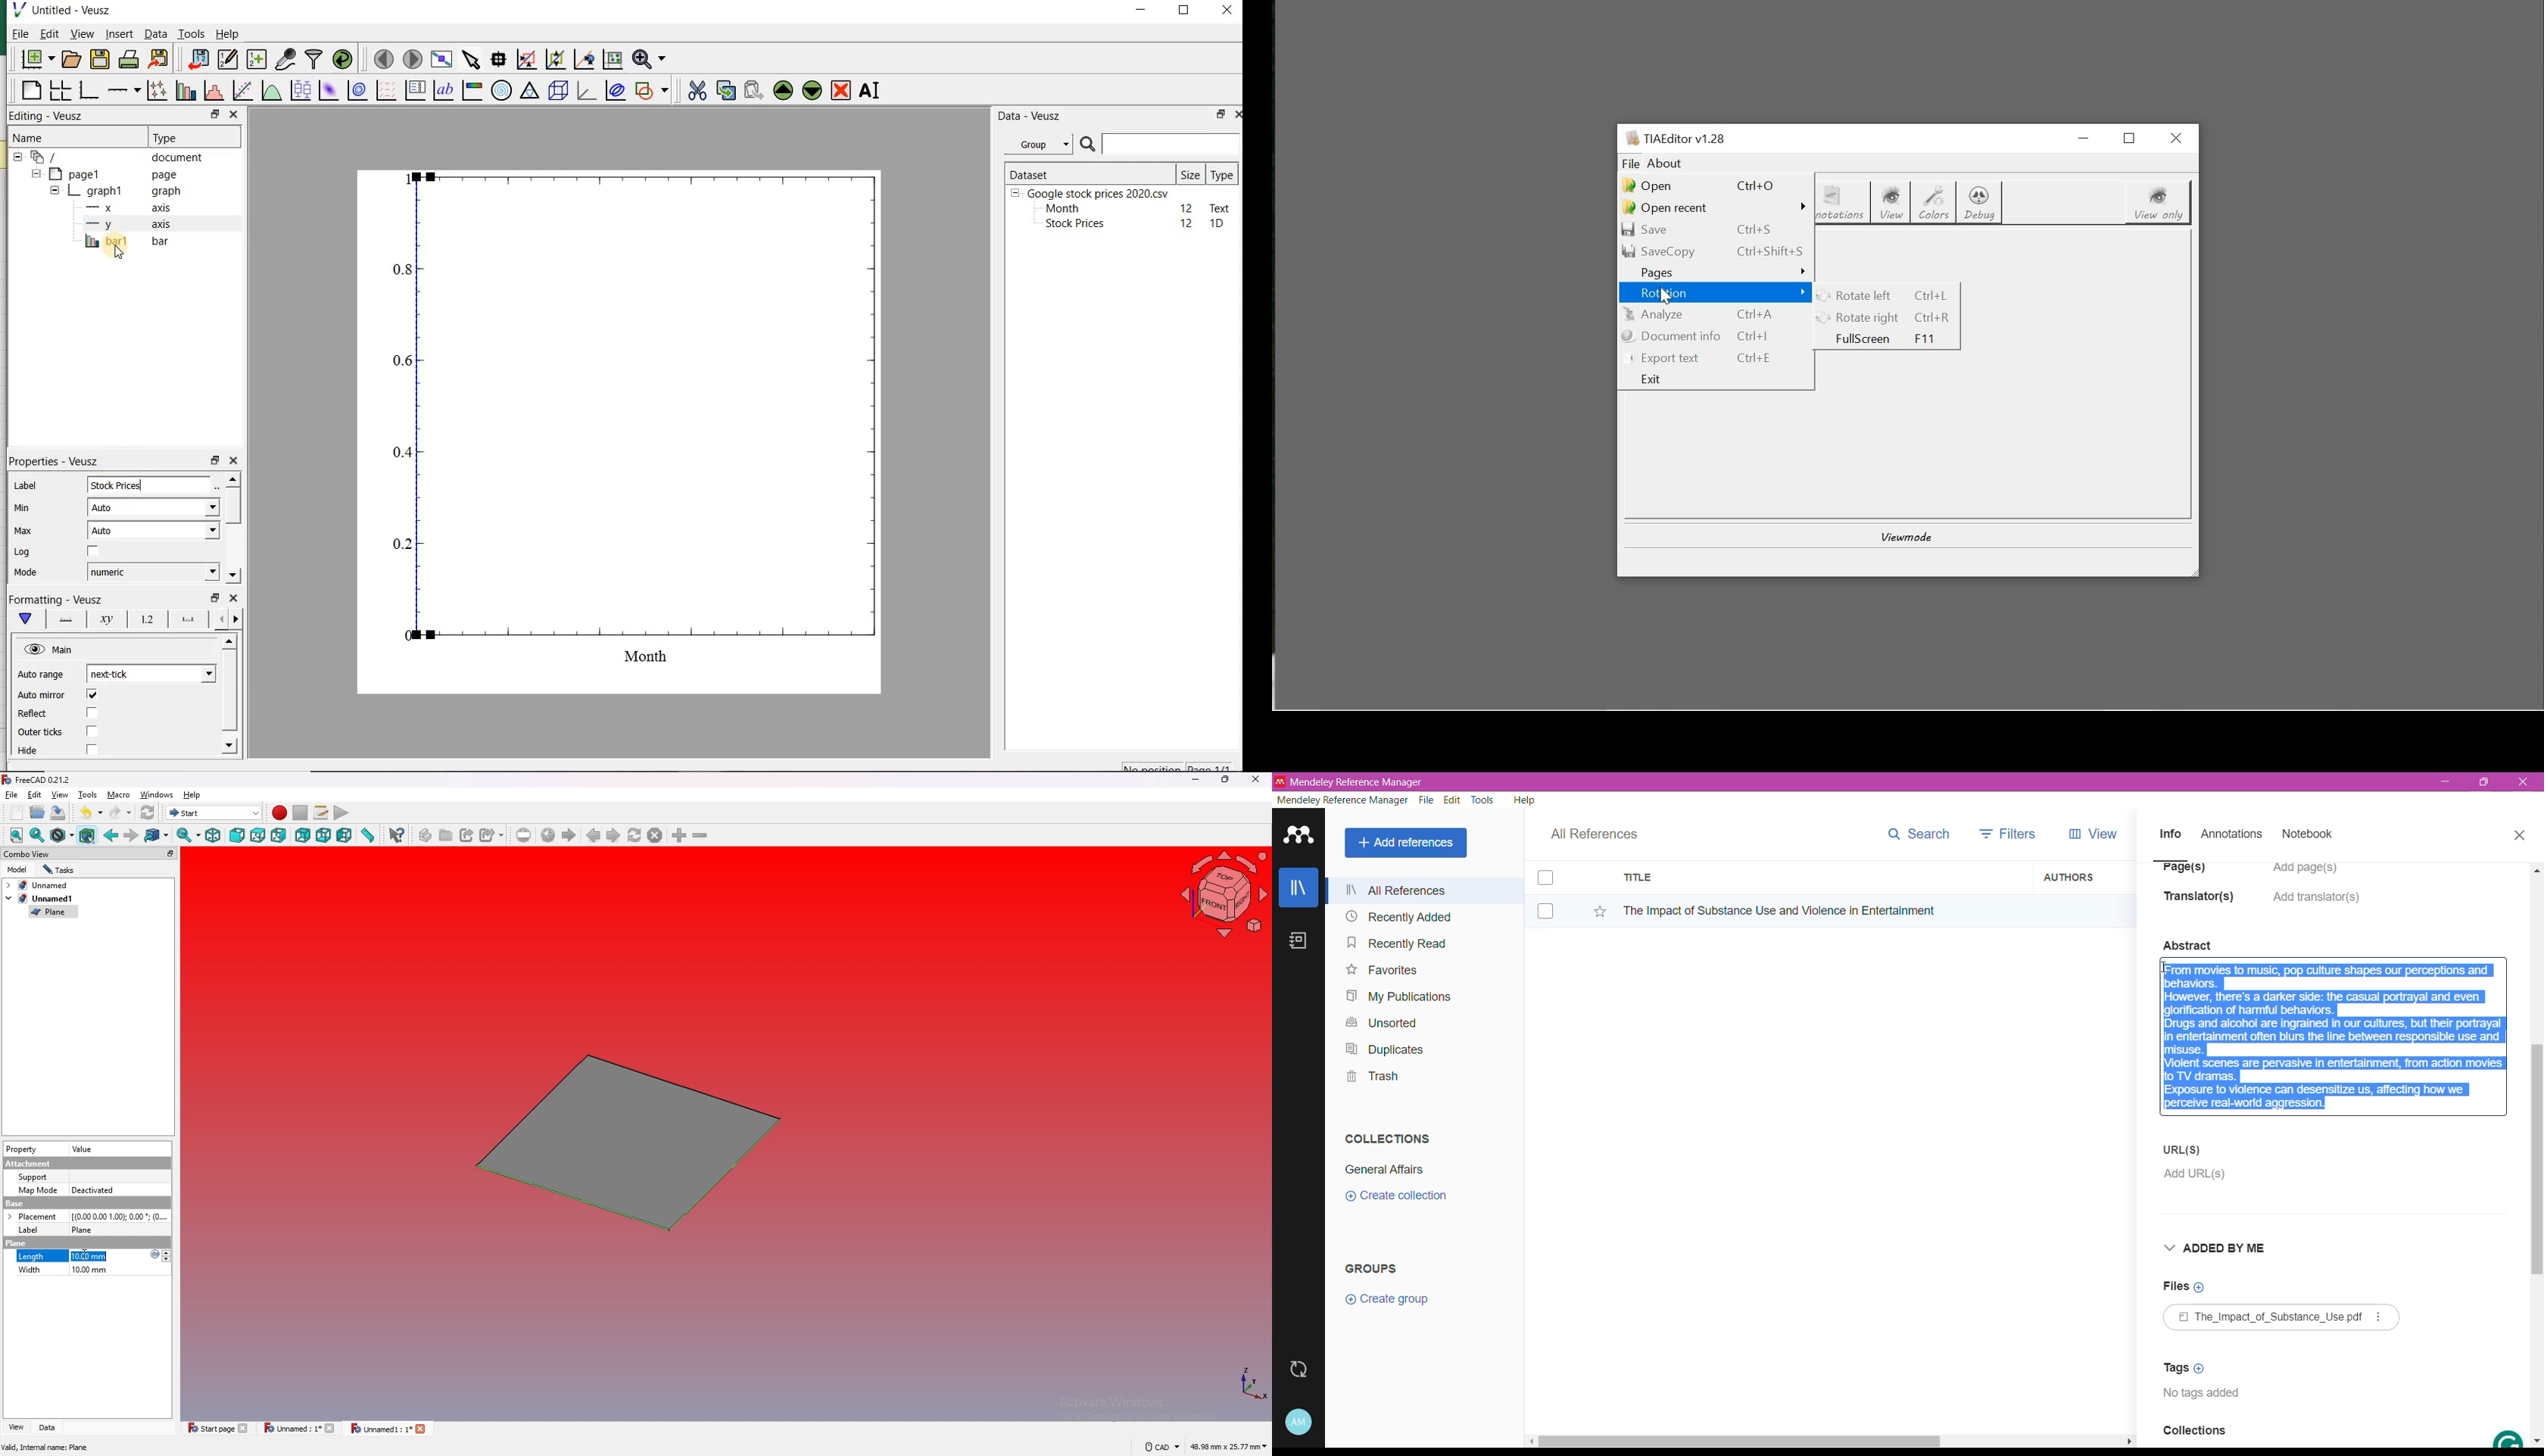 Image resolution: width=2548 pixels, height=1456 pixels. Describe the element at coordinates (2193, 1177) in the screenshot. I see `Click to Add URL(s)` at that location.